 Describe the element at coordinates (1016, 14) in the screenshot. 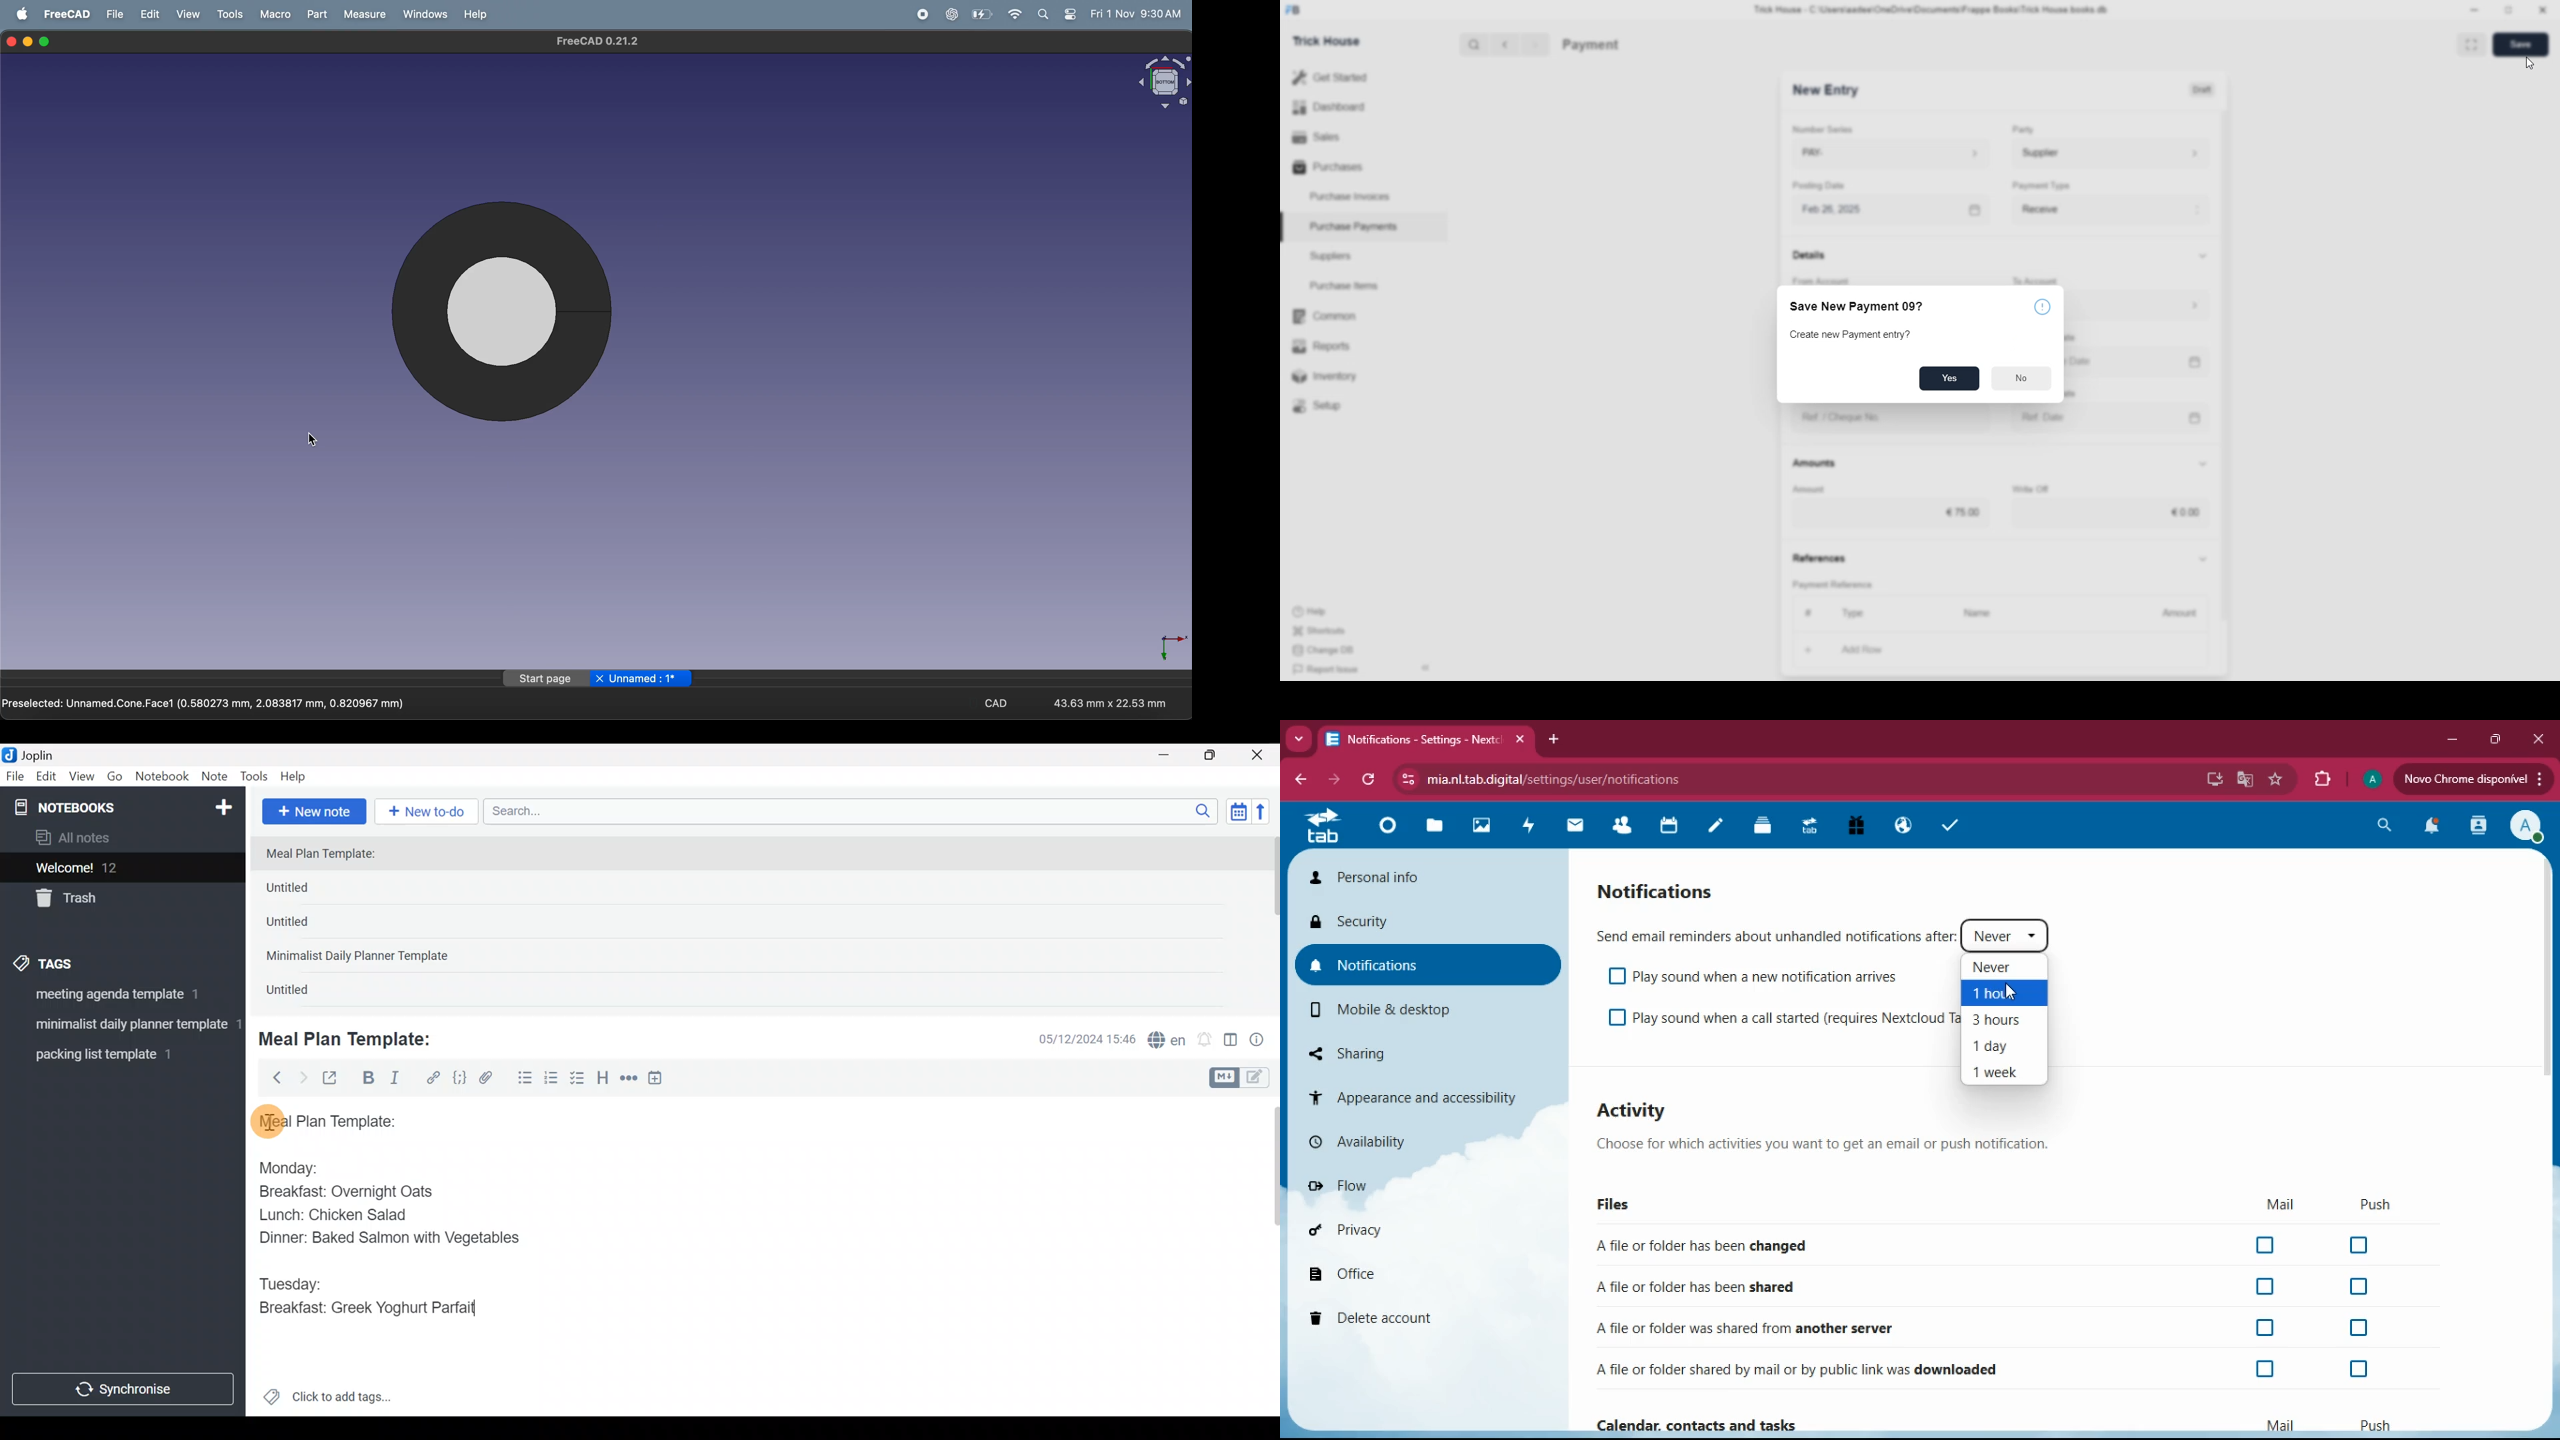

I see `wifi` at that location.